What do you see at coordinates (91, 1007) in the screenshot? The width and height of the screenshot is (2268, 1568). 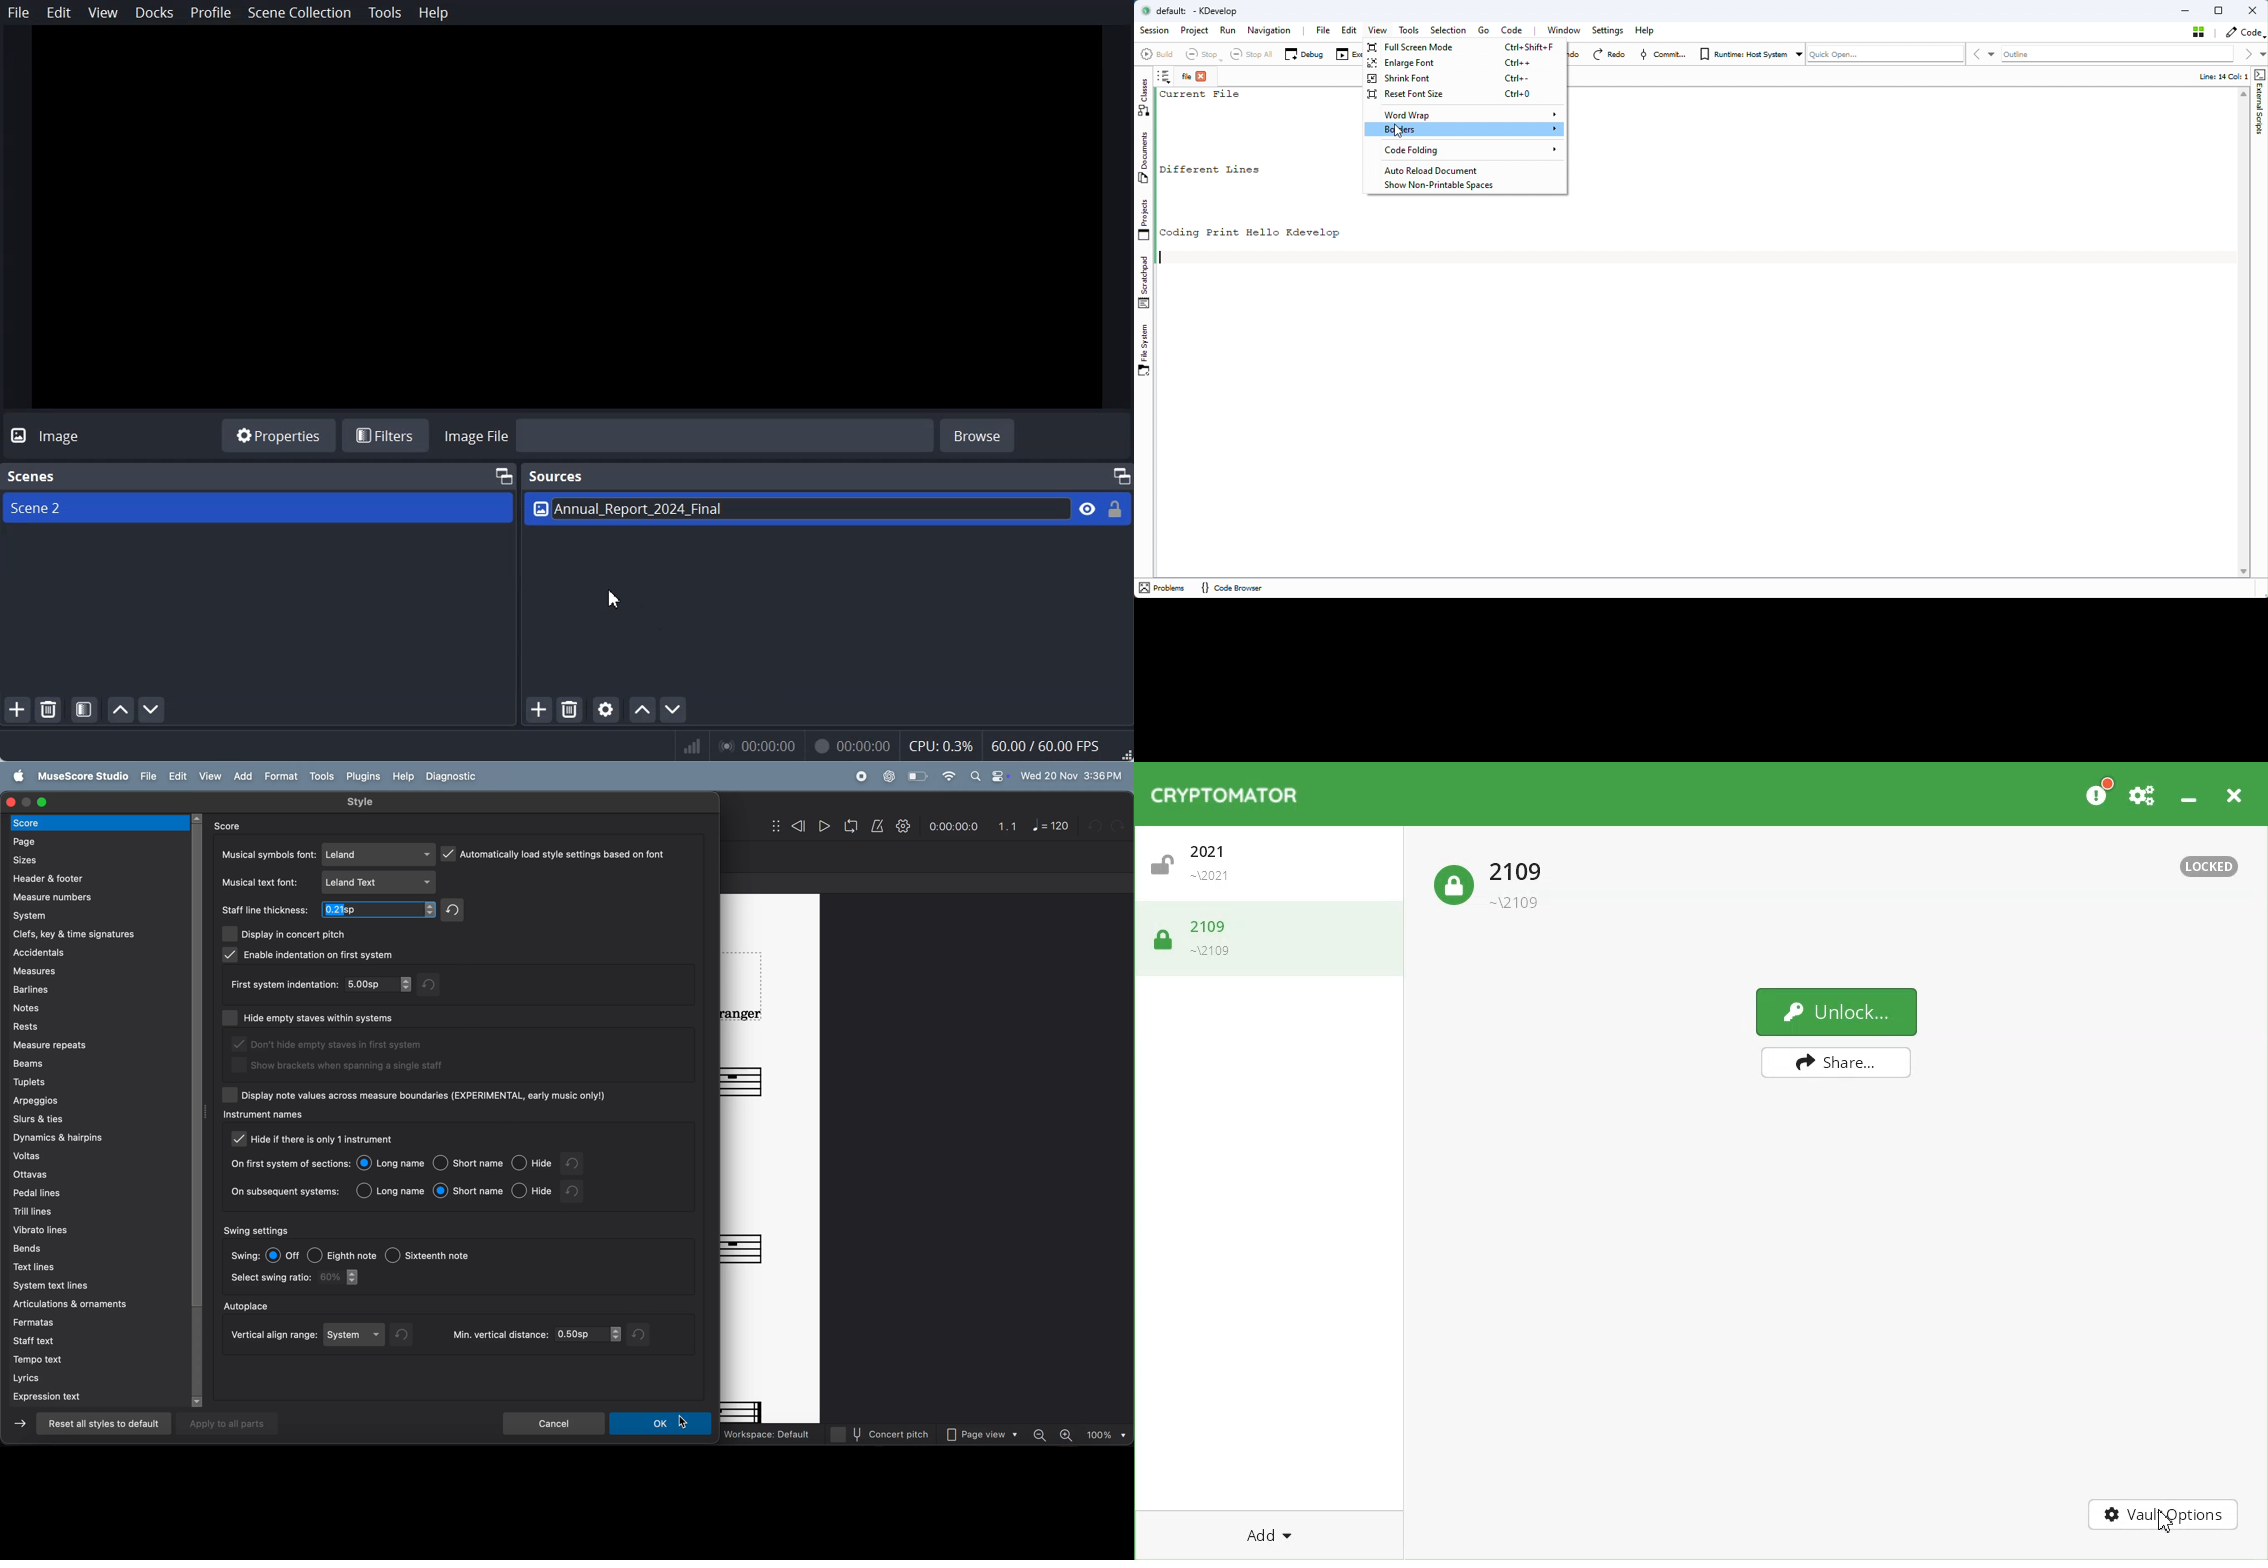 I see `notes` at bounding box center [91, 1007].